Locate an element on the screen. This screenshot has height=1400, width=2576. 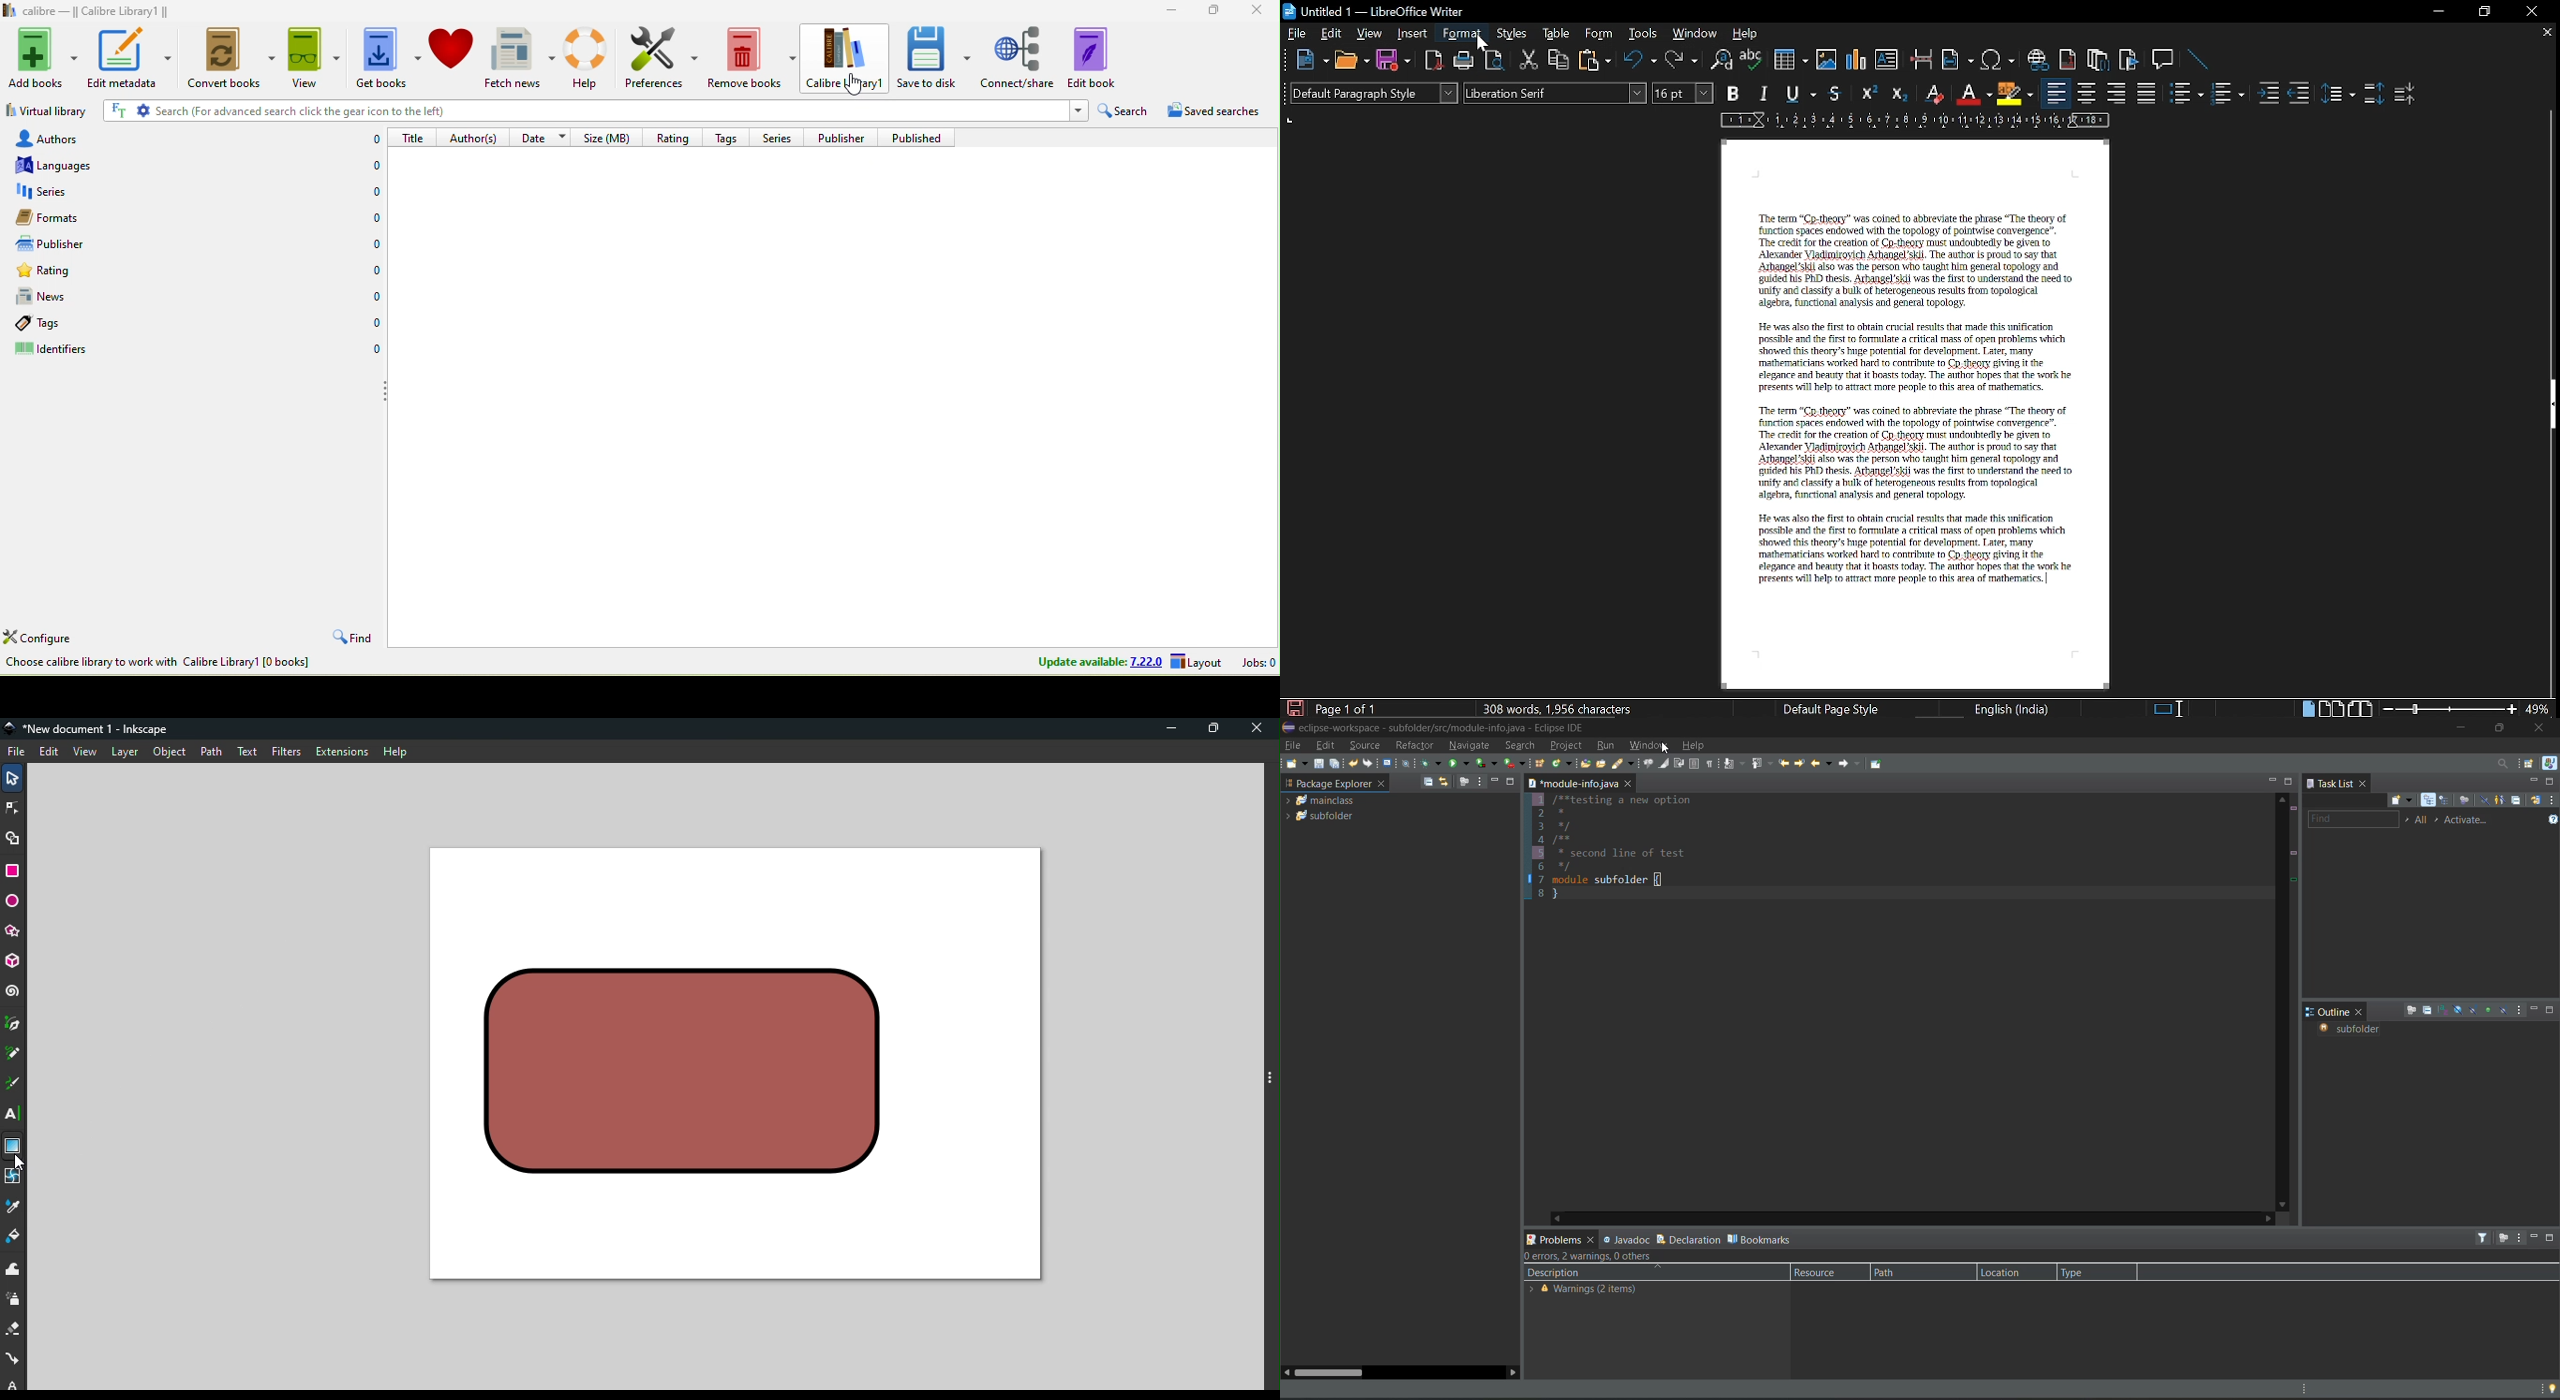
title is located at coordinates (414, 137).